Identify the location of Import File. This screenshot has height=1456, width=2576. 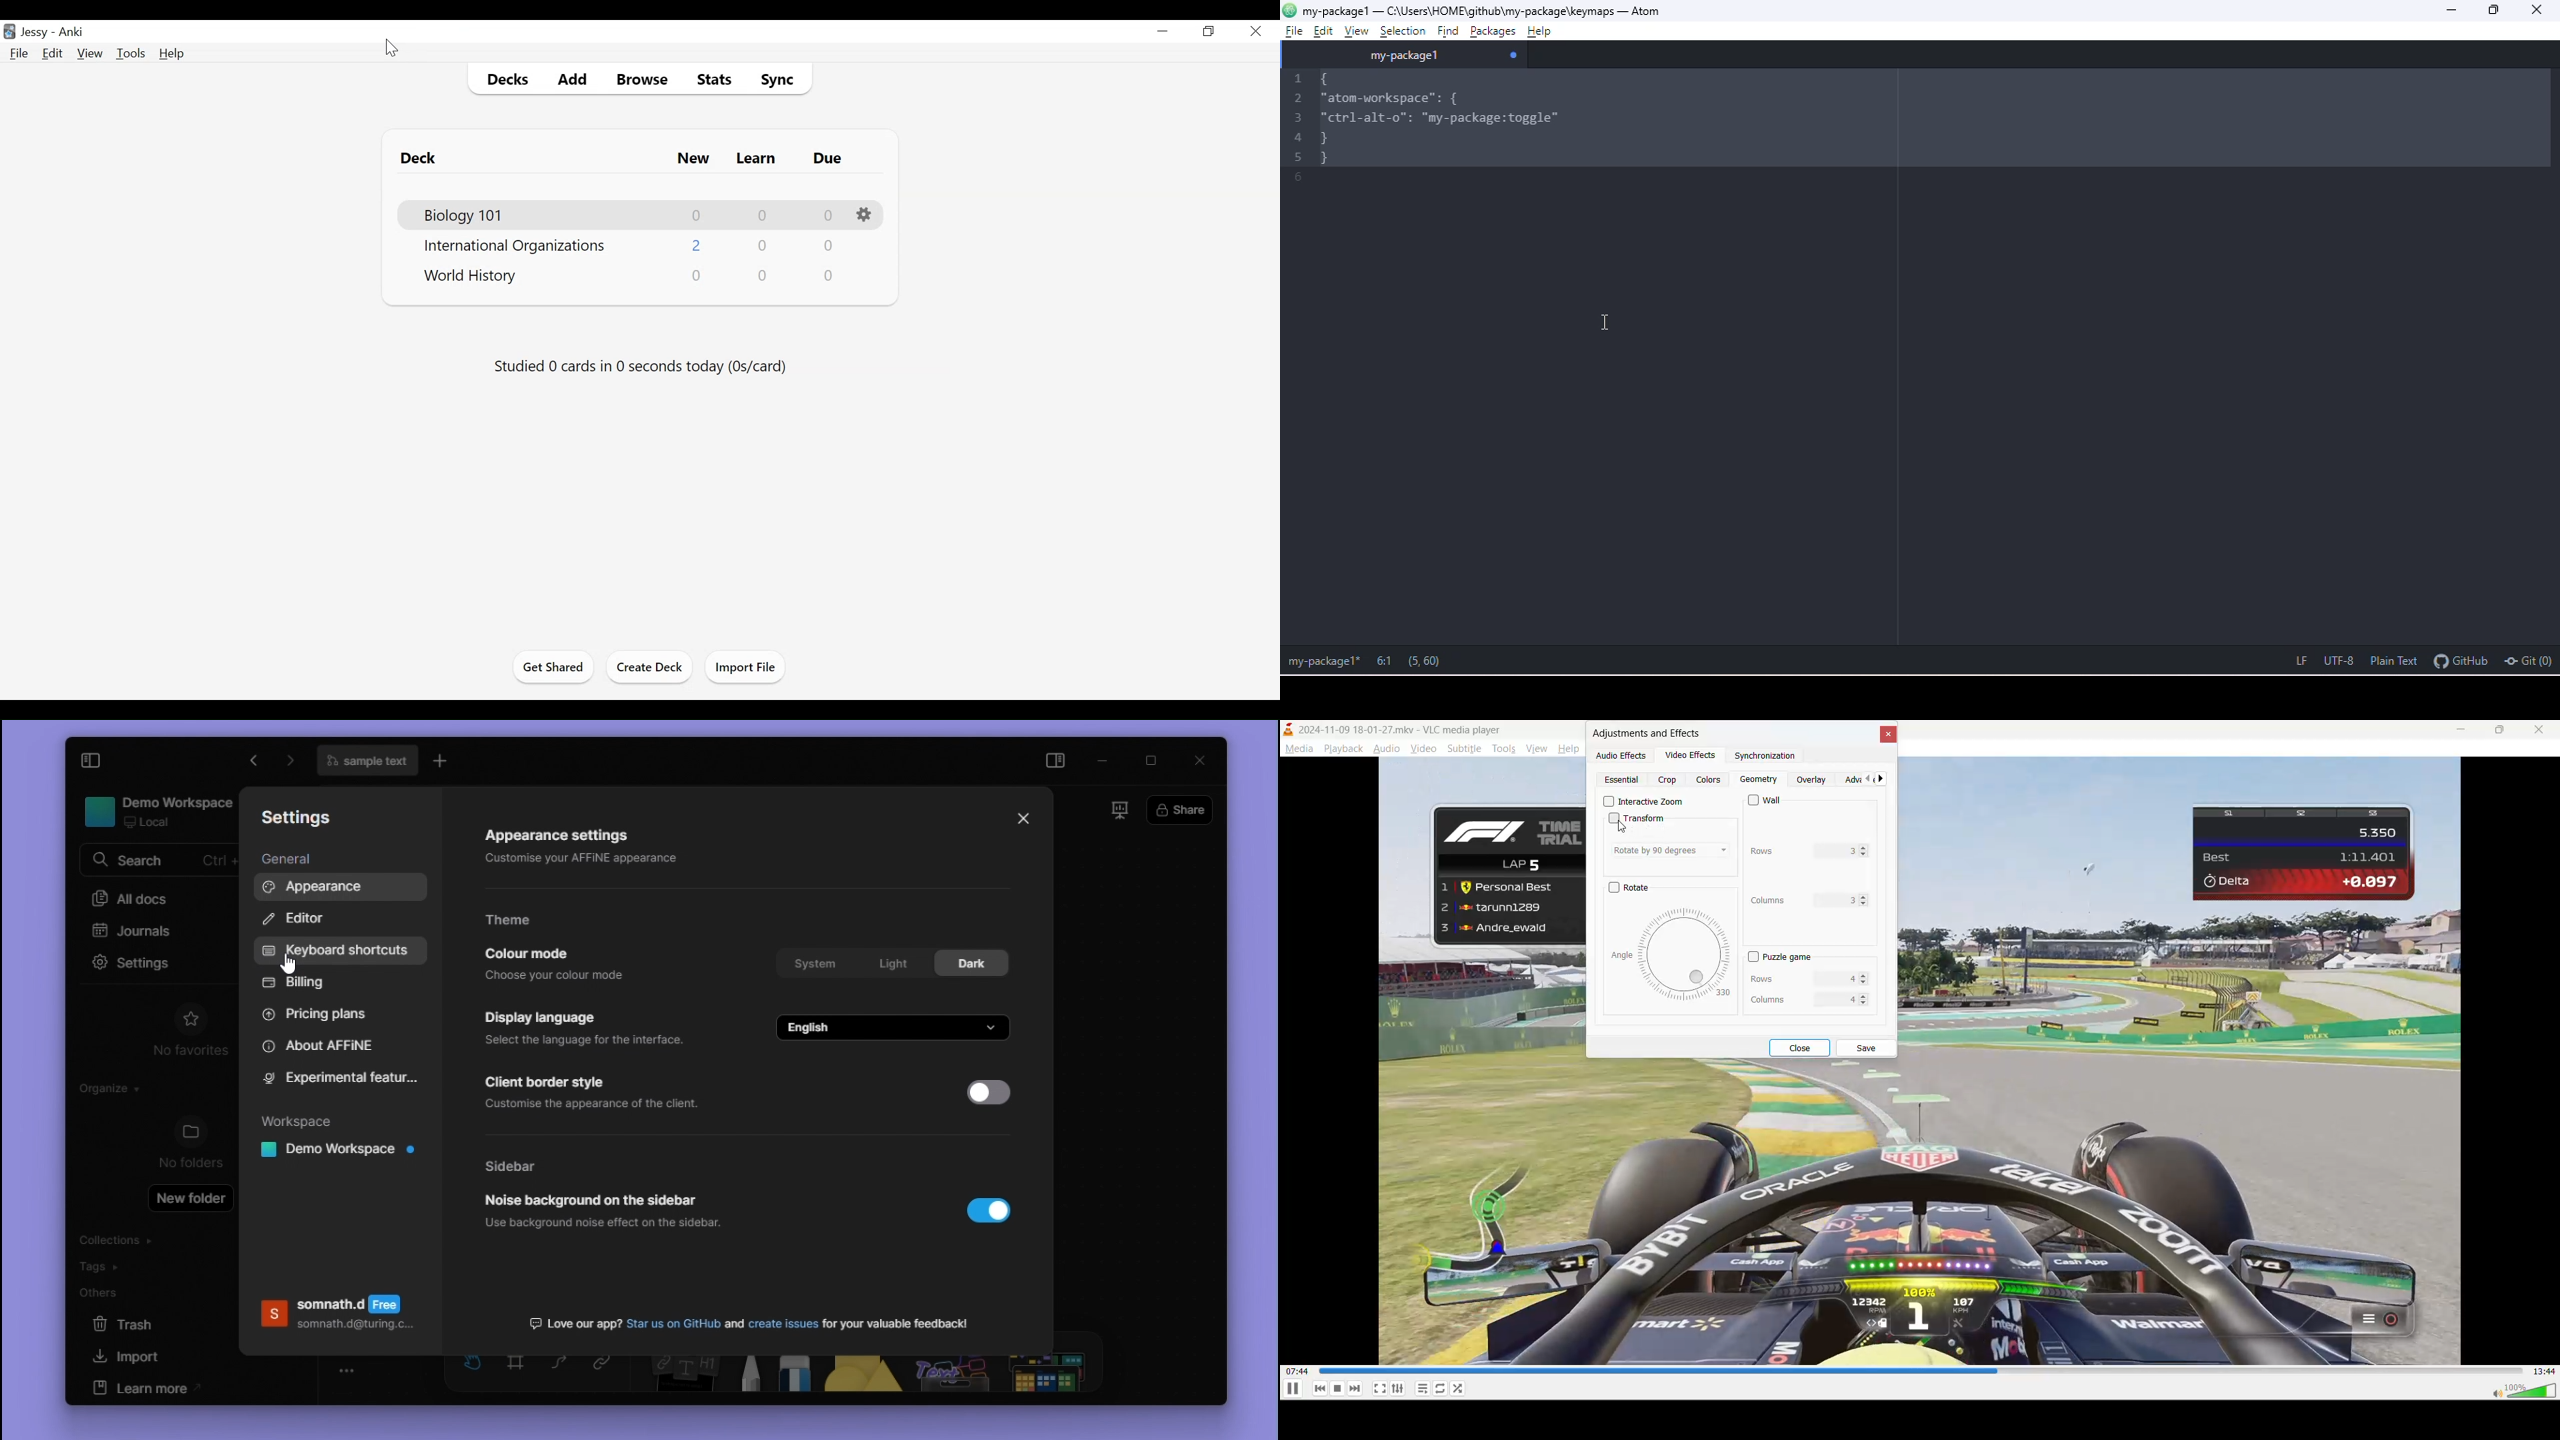
(747, 668).